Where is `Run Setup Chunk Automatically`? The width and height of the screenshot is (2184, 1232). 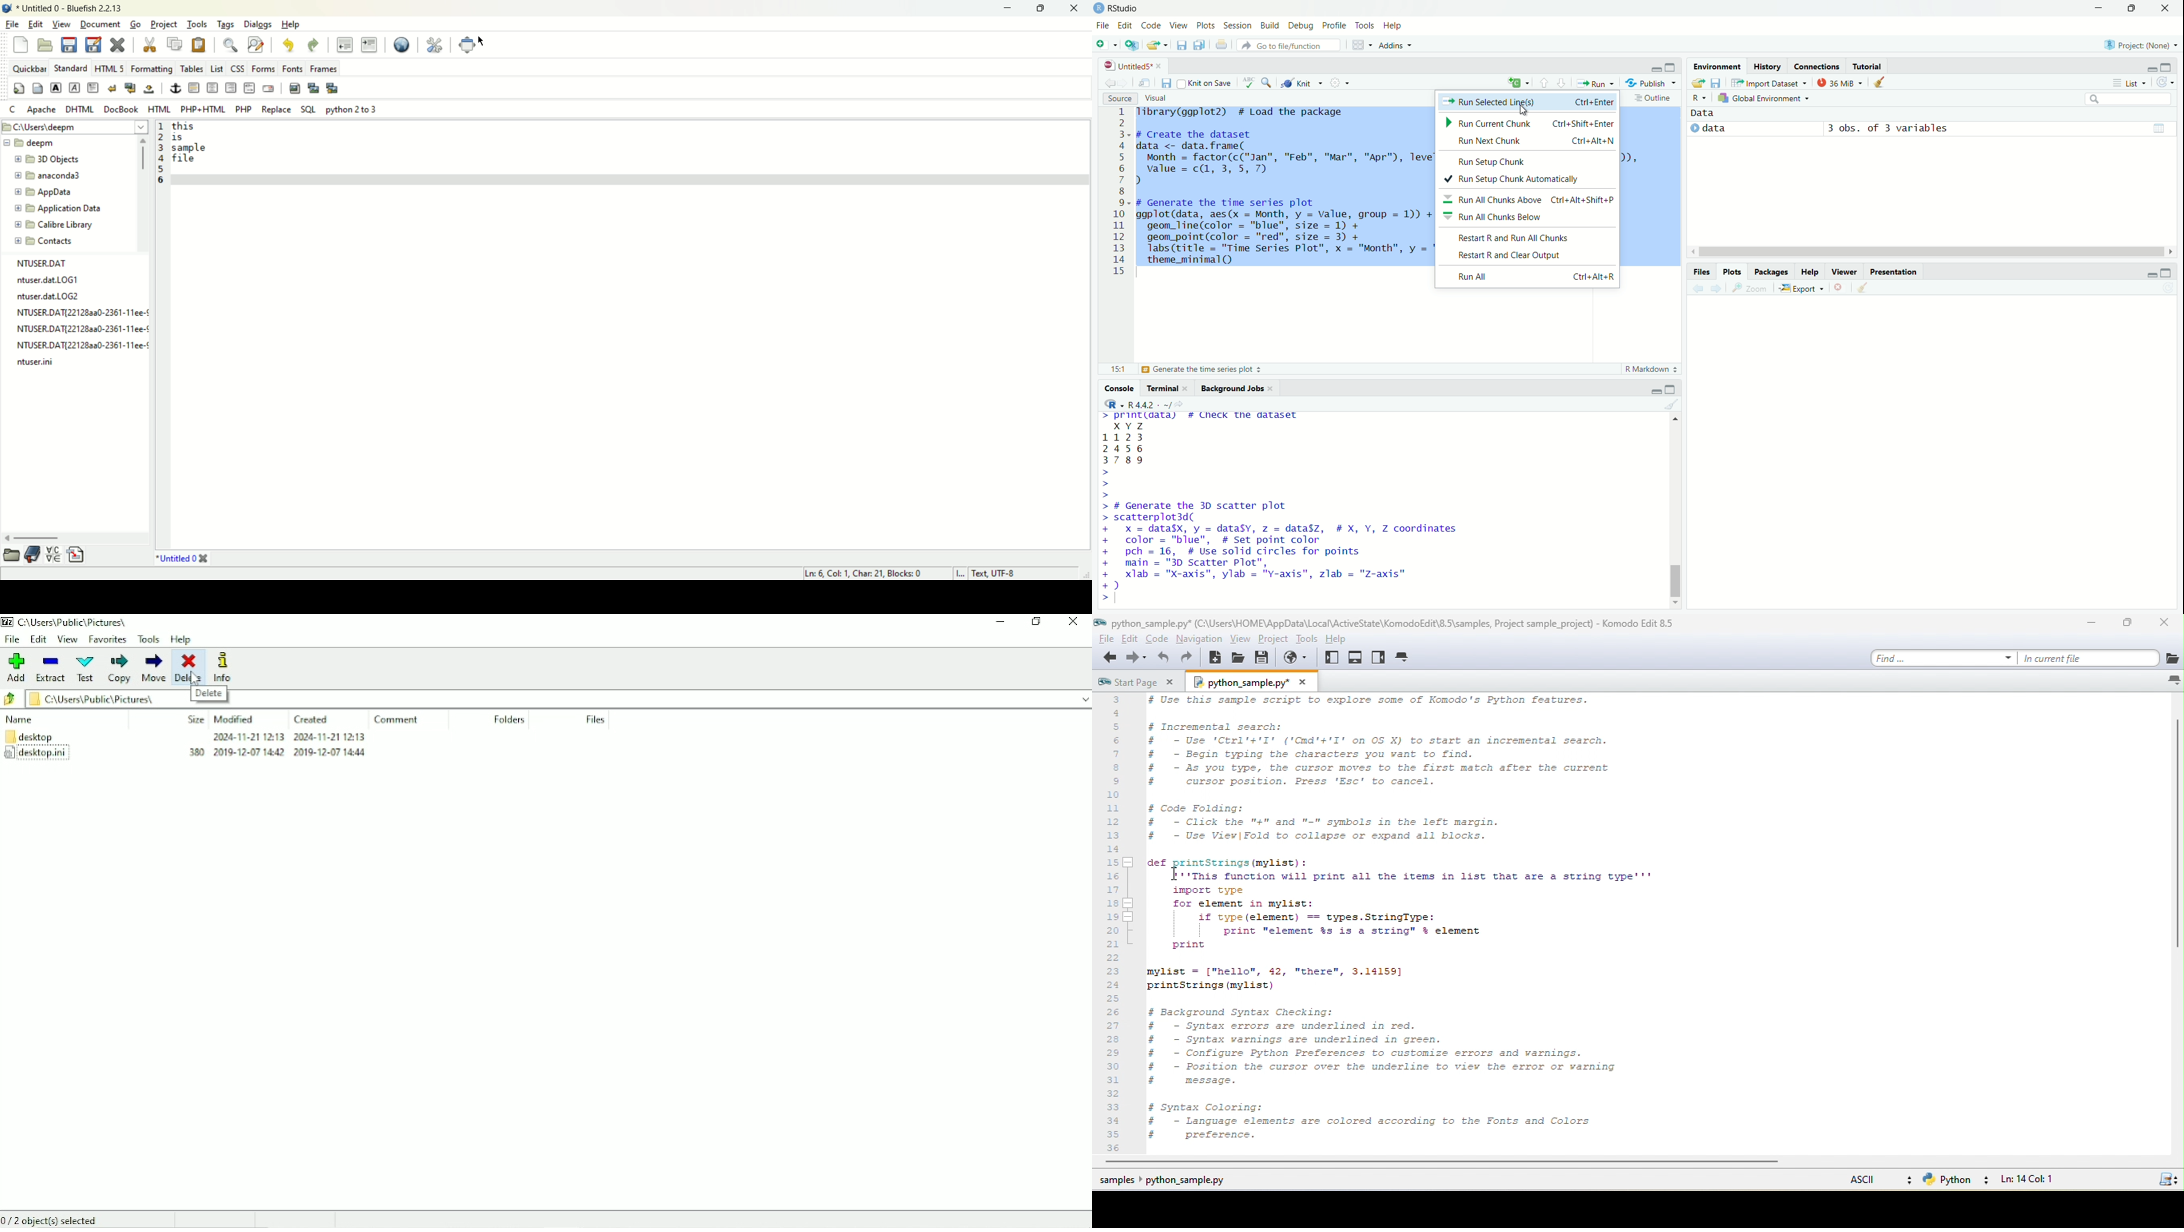
Run Setup Chunk Automatically is located at coordinates (1511, 179).